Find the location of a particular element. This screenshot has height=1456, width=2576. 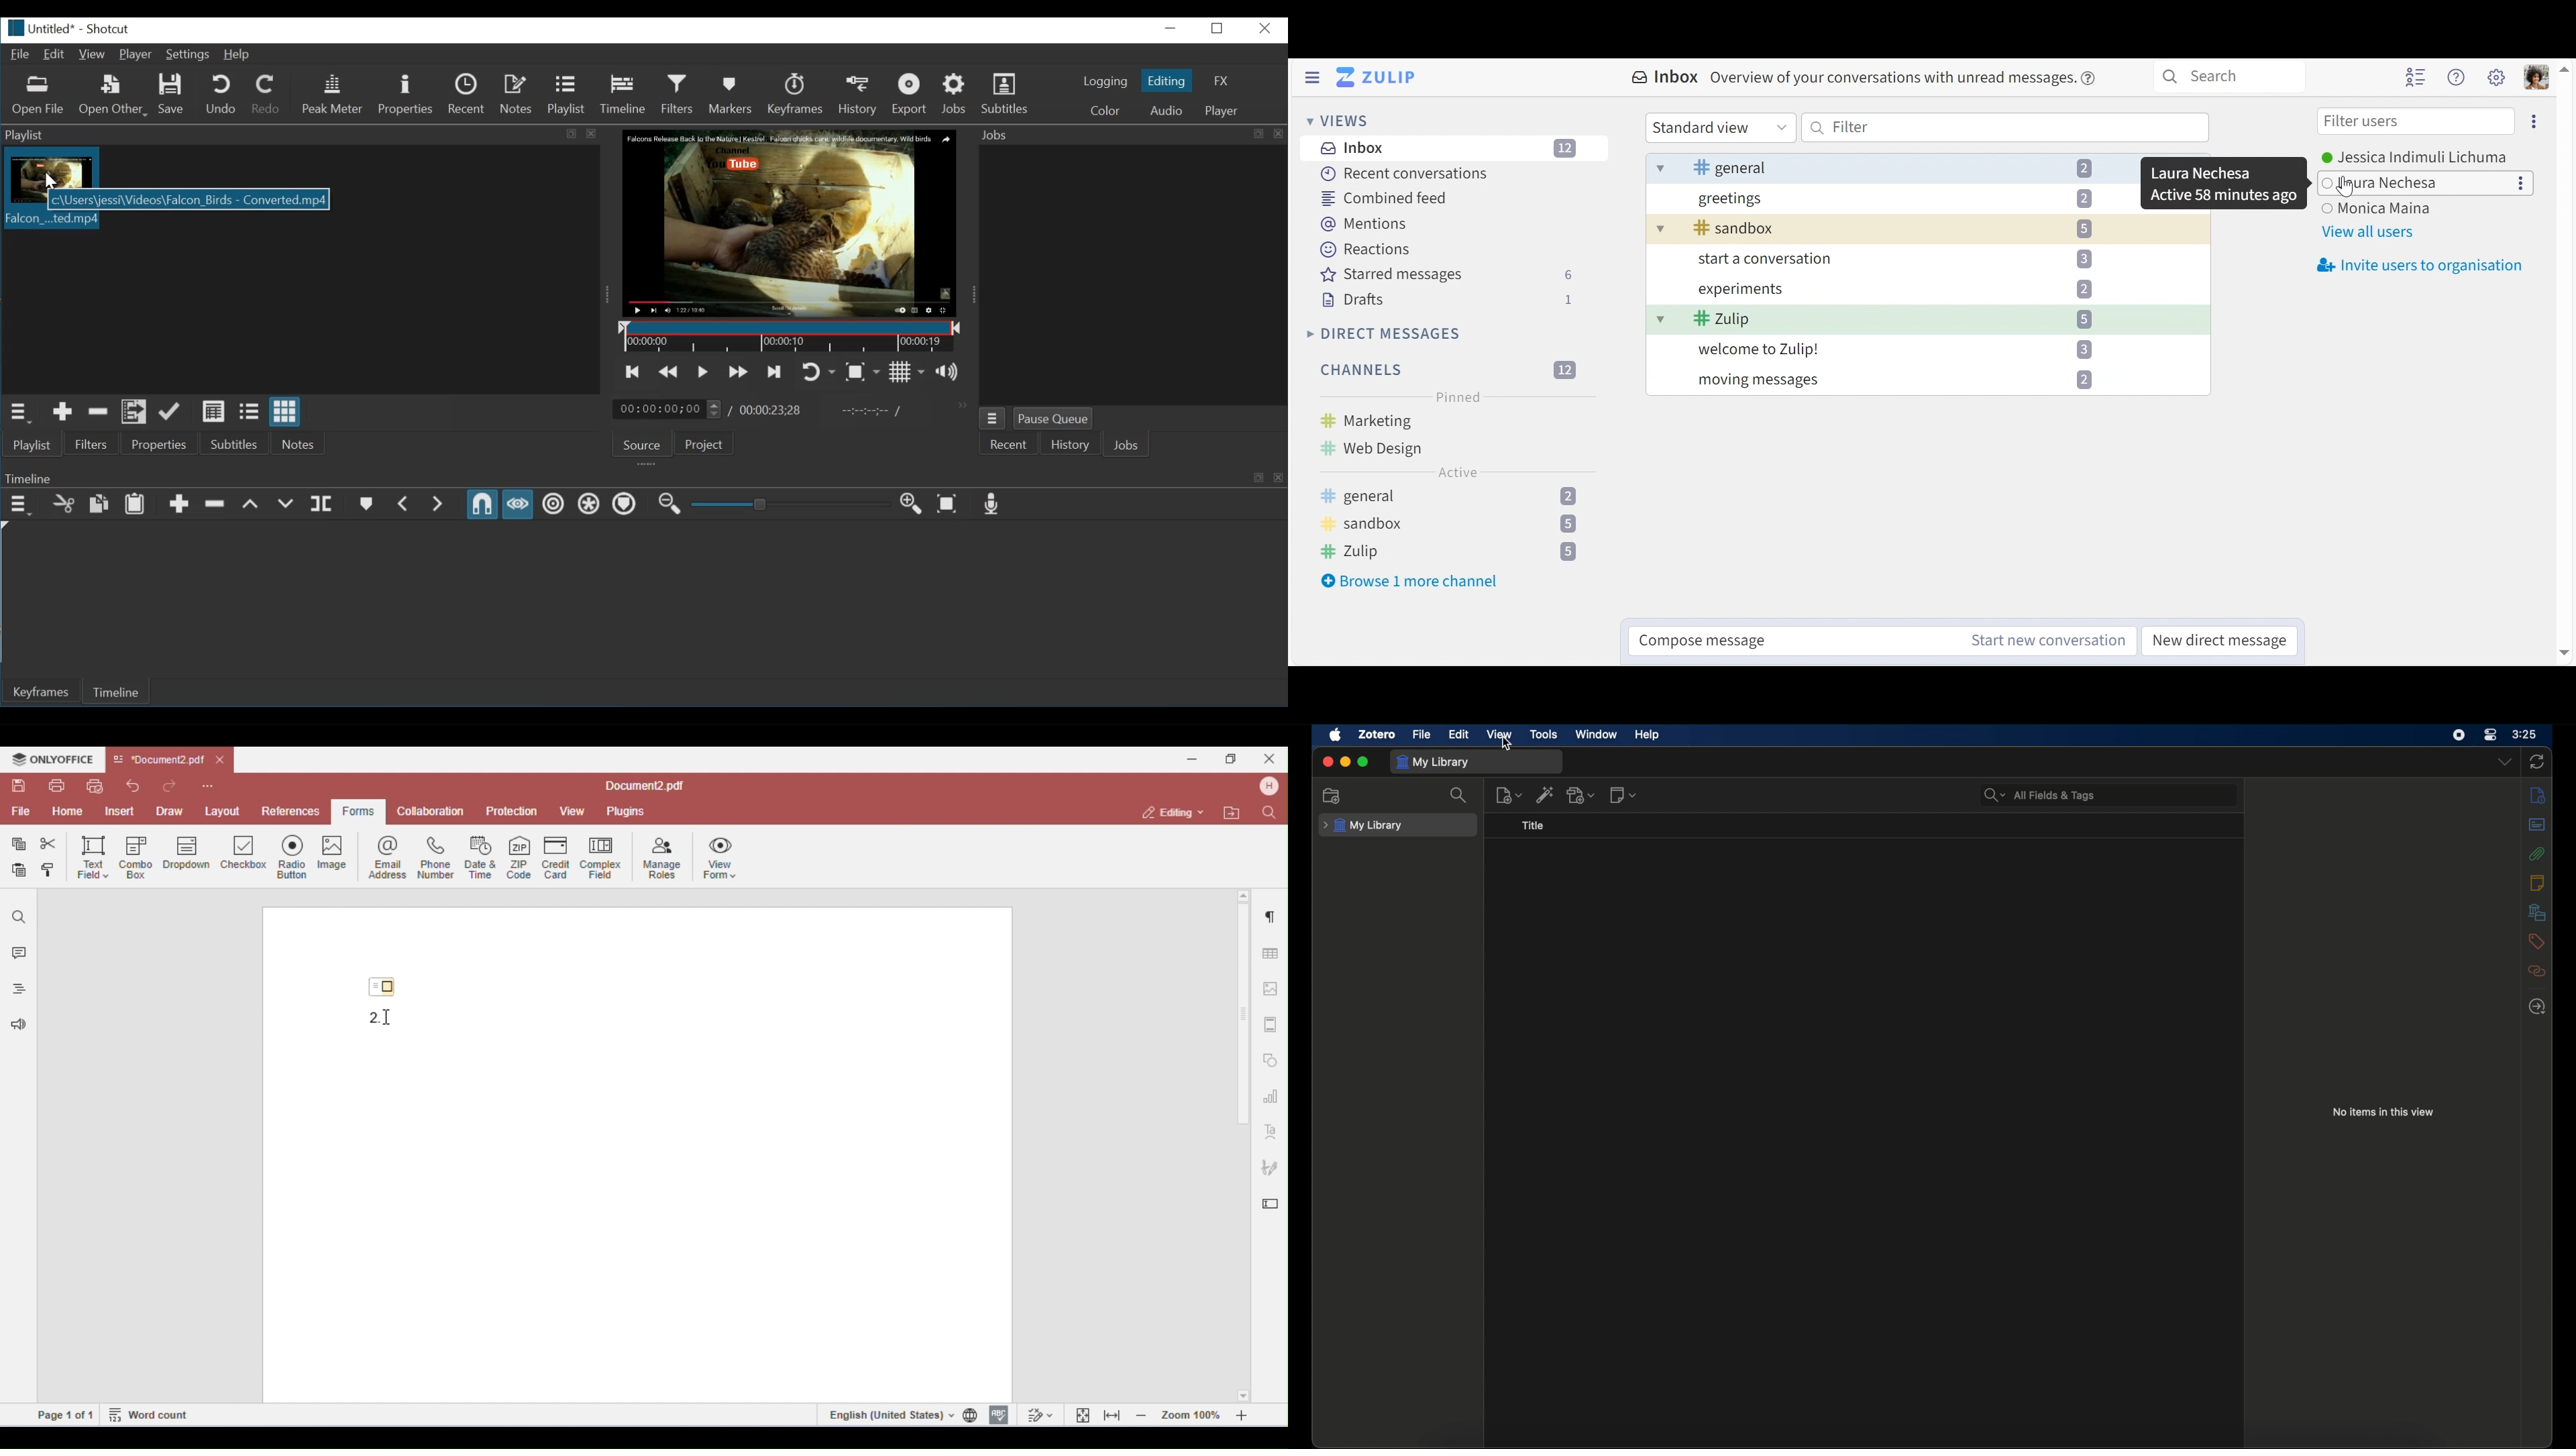

View is located at coordinates (91, 55).